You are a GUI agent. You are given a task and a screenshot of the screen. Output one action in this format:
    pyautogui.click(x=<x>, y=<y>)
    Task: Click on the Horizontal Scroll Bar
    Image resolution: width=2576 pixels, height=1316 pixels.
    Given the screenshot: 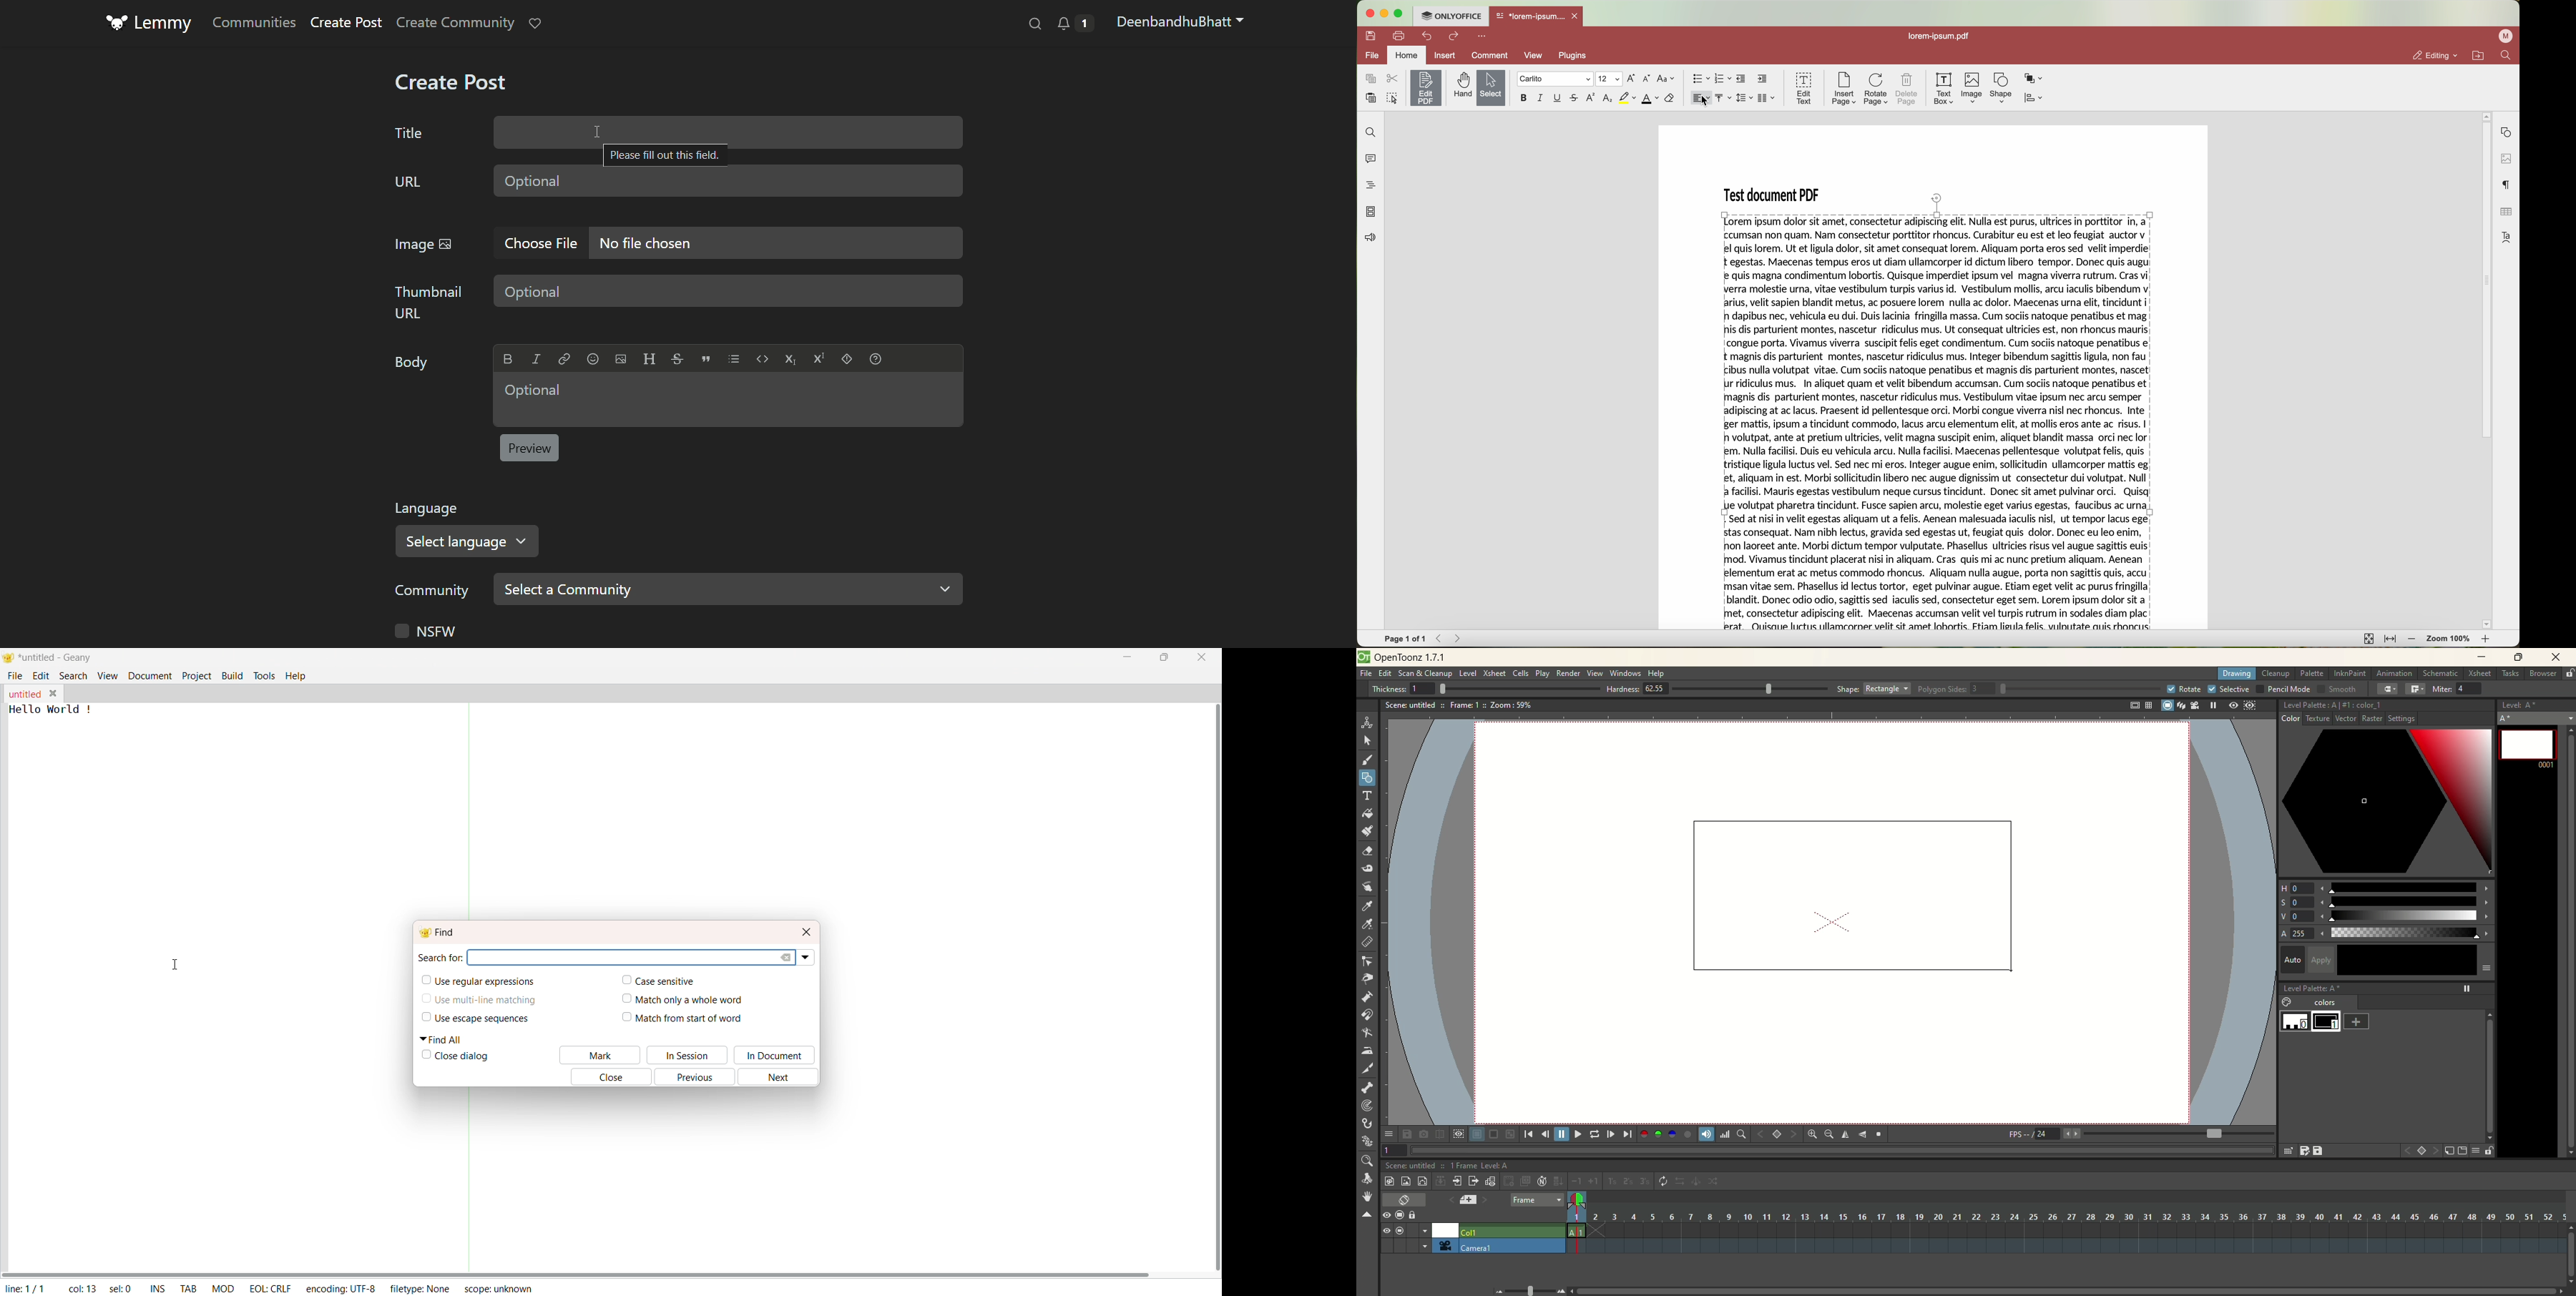 What is the action you would take?
    pyautogui.click(x=586, y=1270)
    